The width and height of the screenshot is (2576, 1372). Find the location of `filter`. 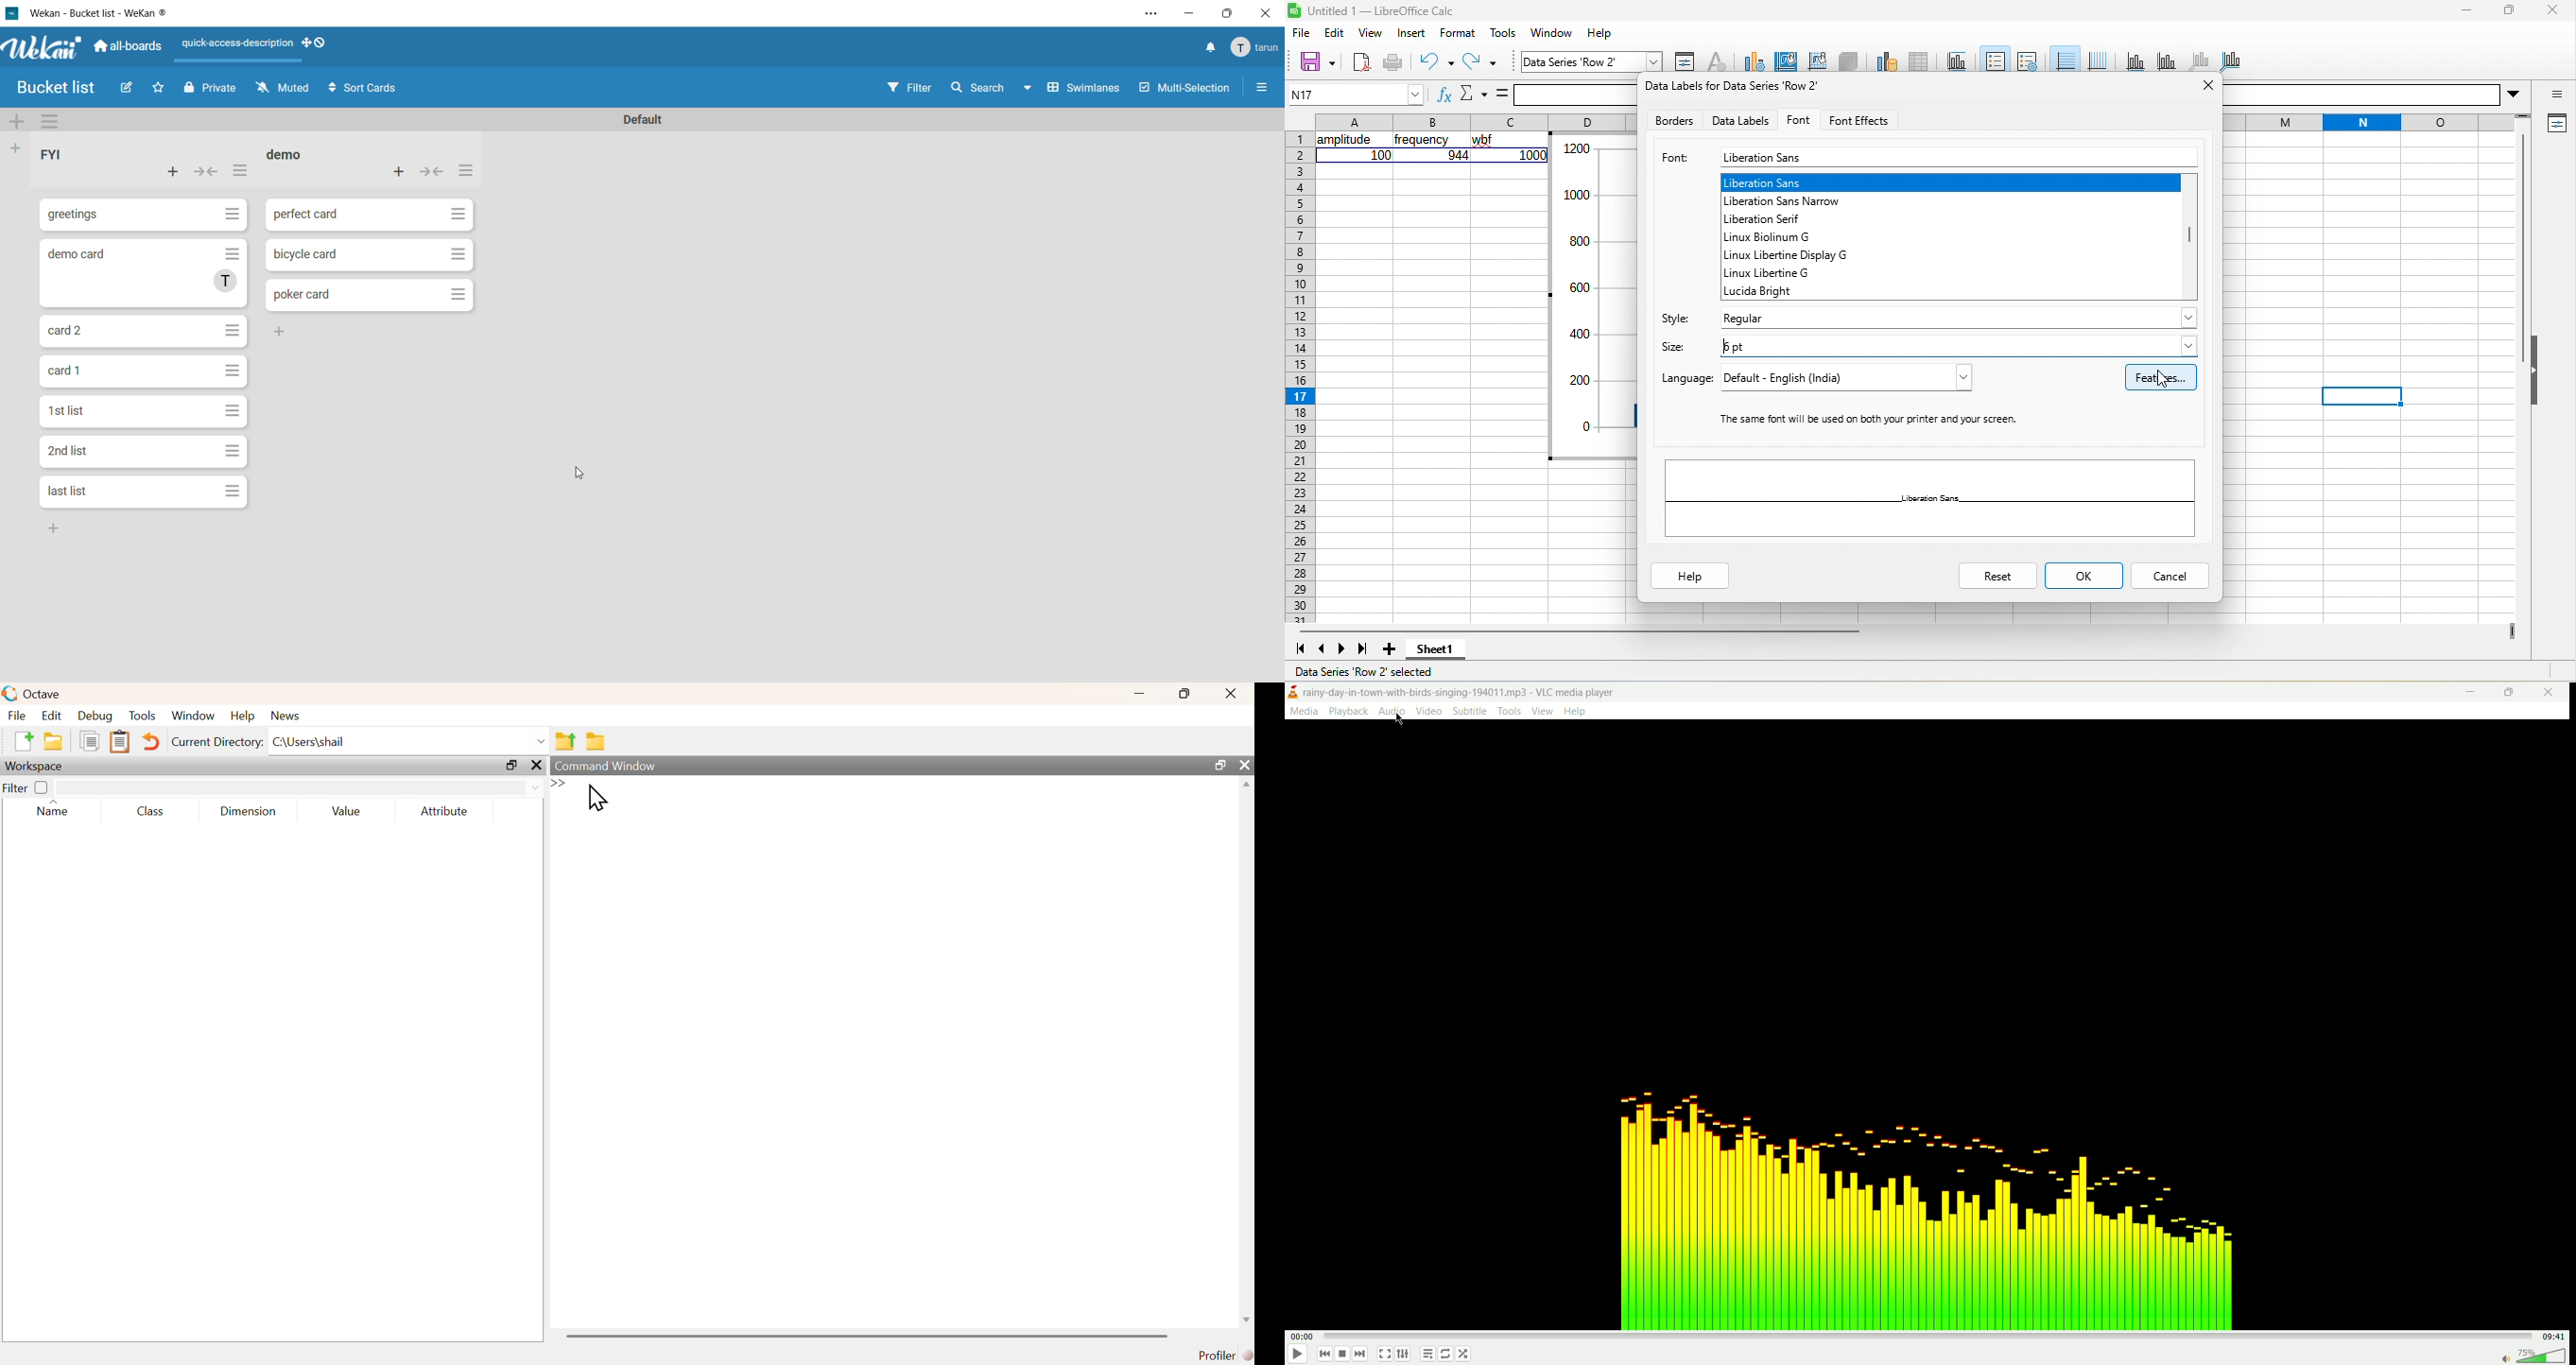

filter is located at coordinates (909, 86).